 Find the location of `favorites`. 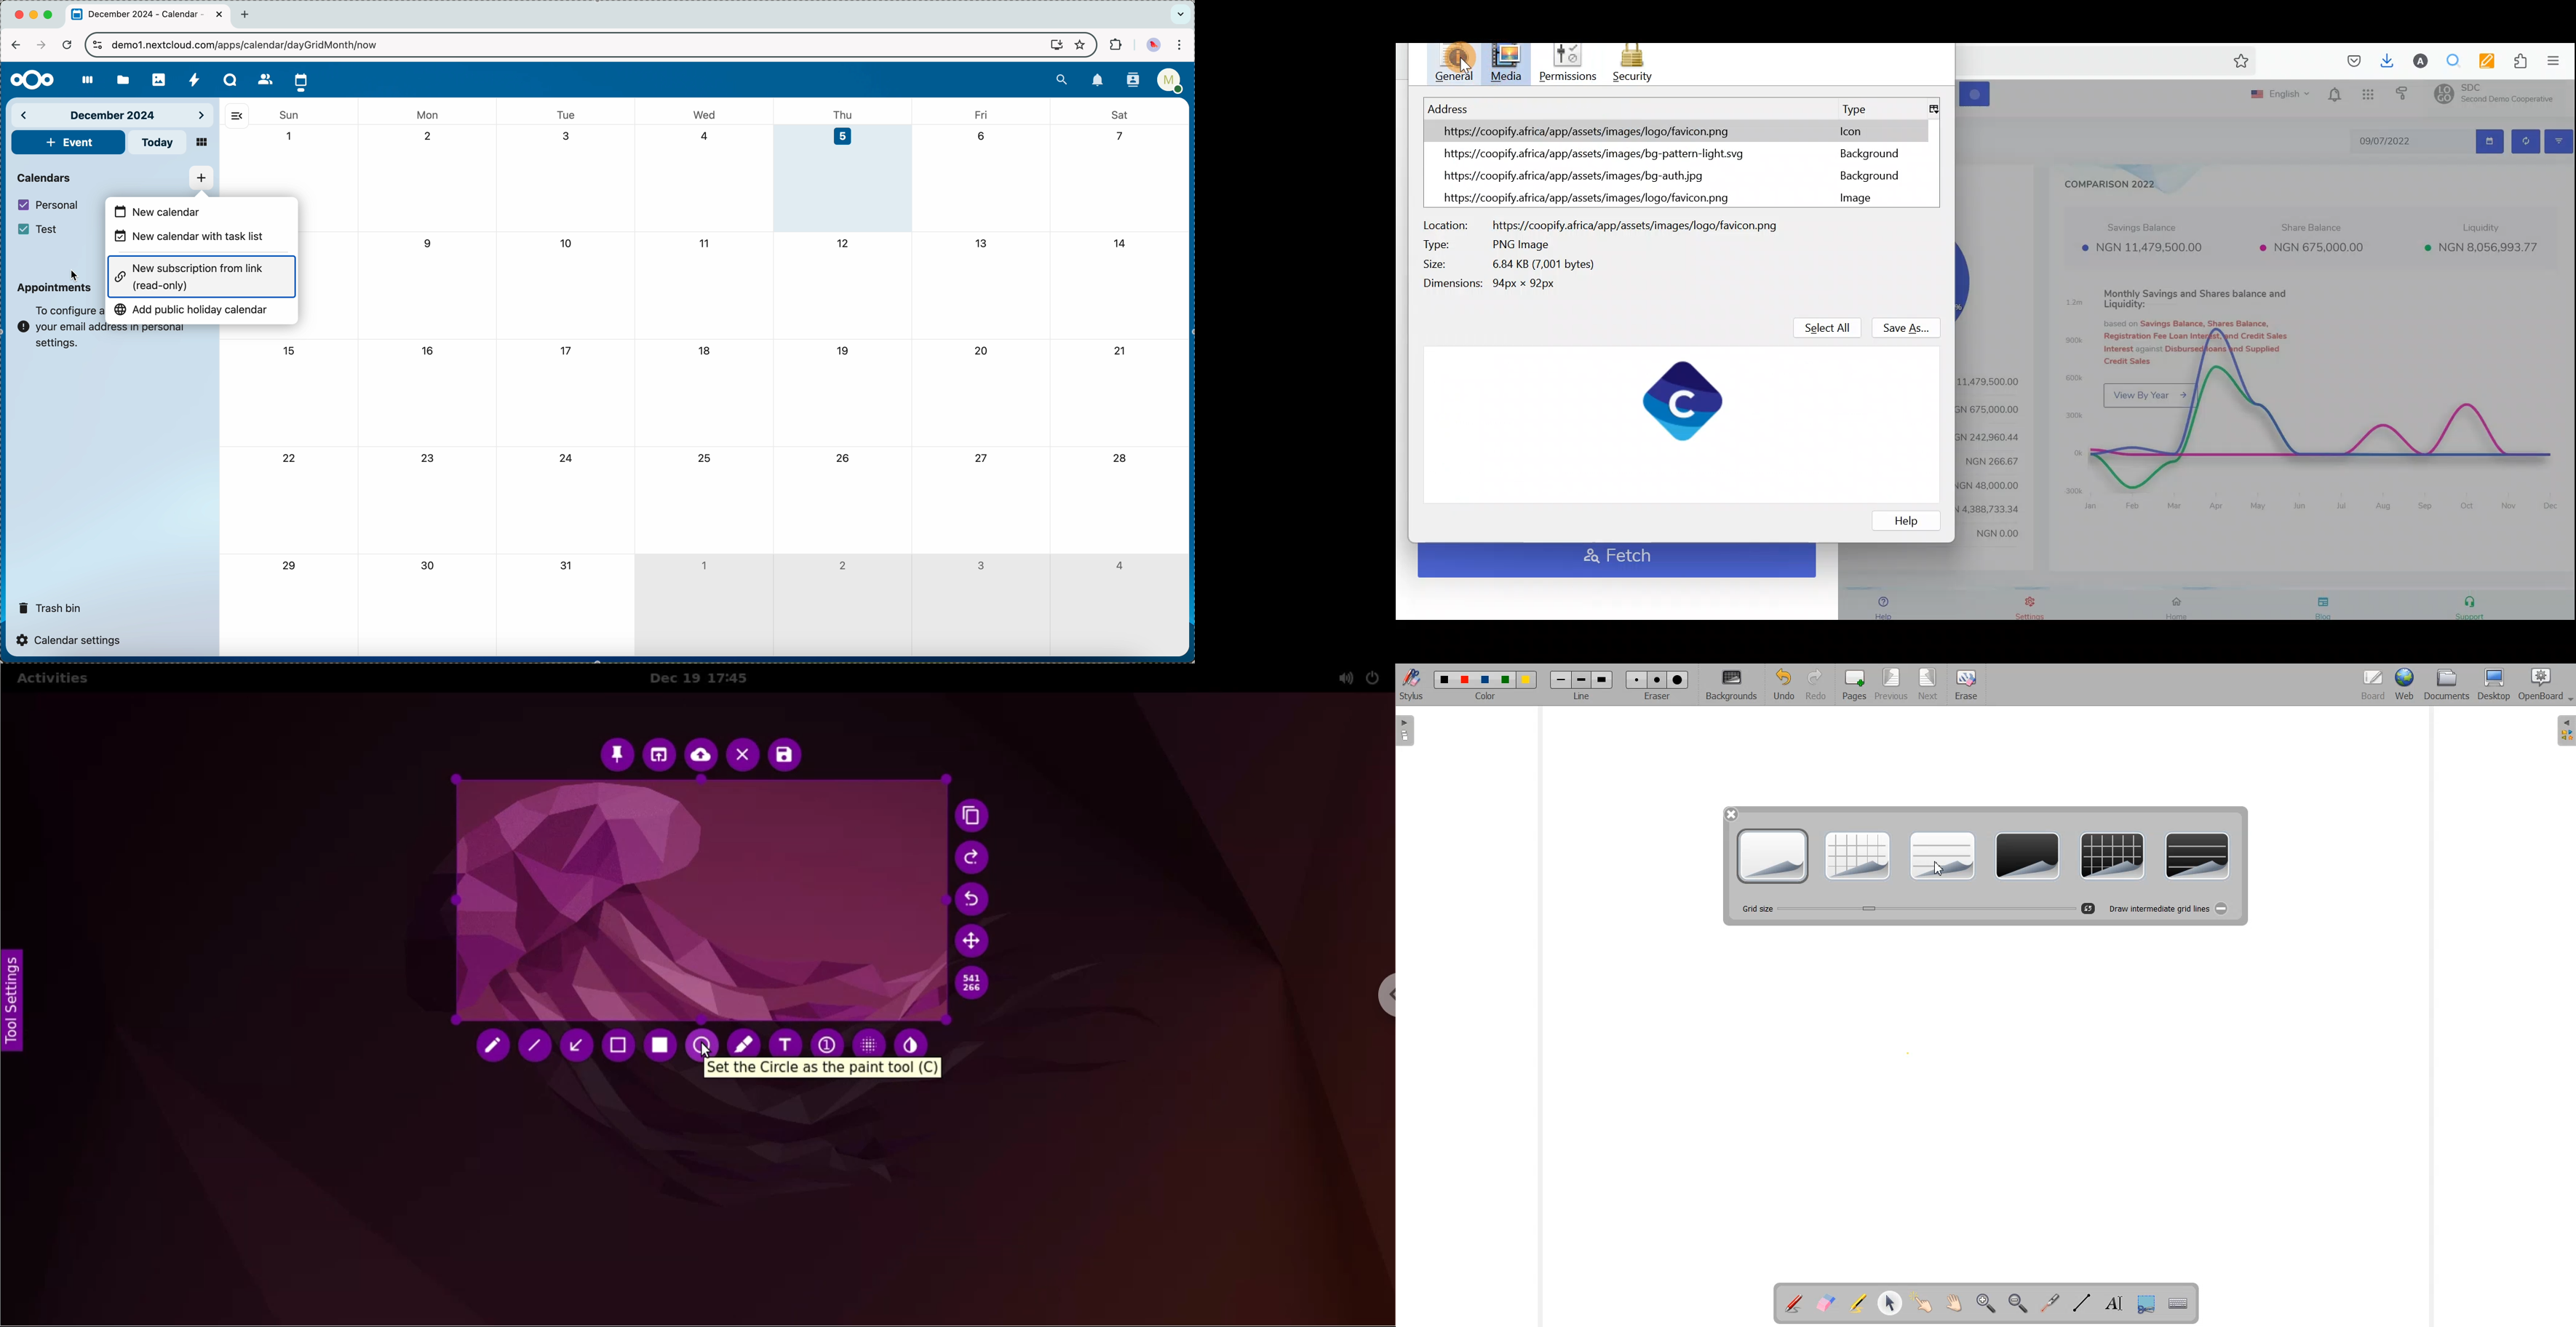

favorites is located at coordinates (1079, 44).